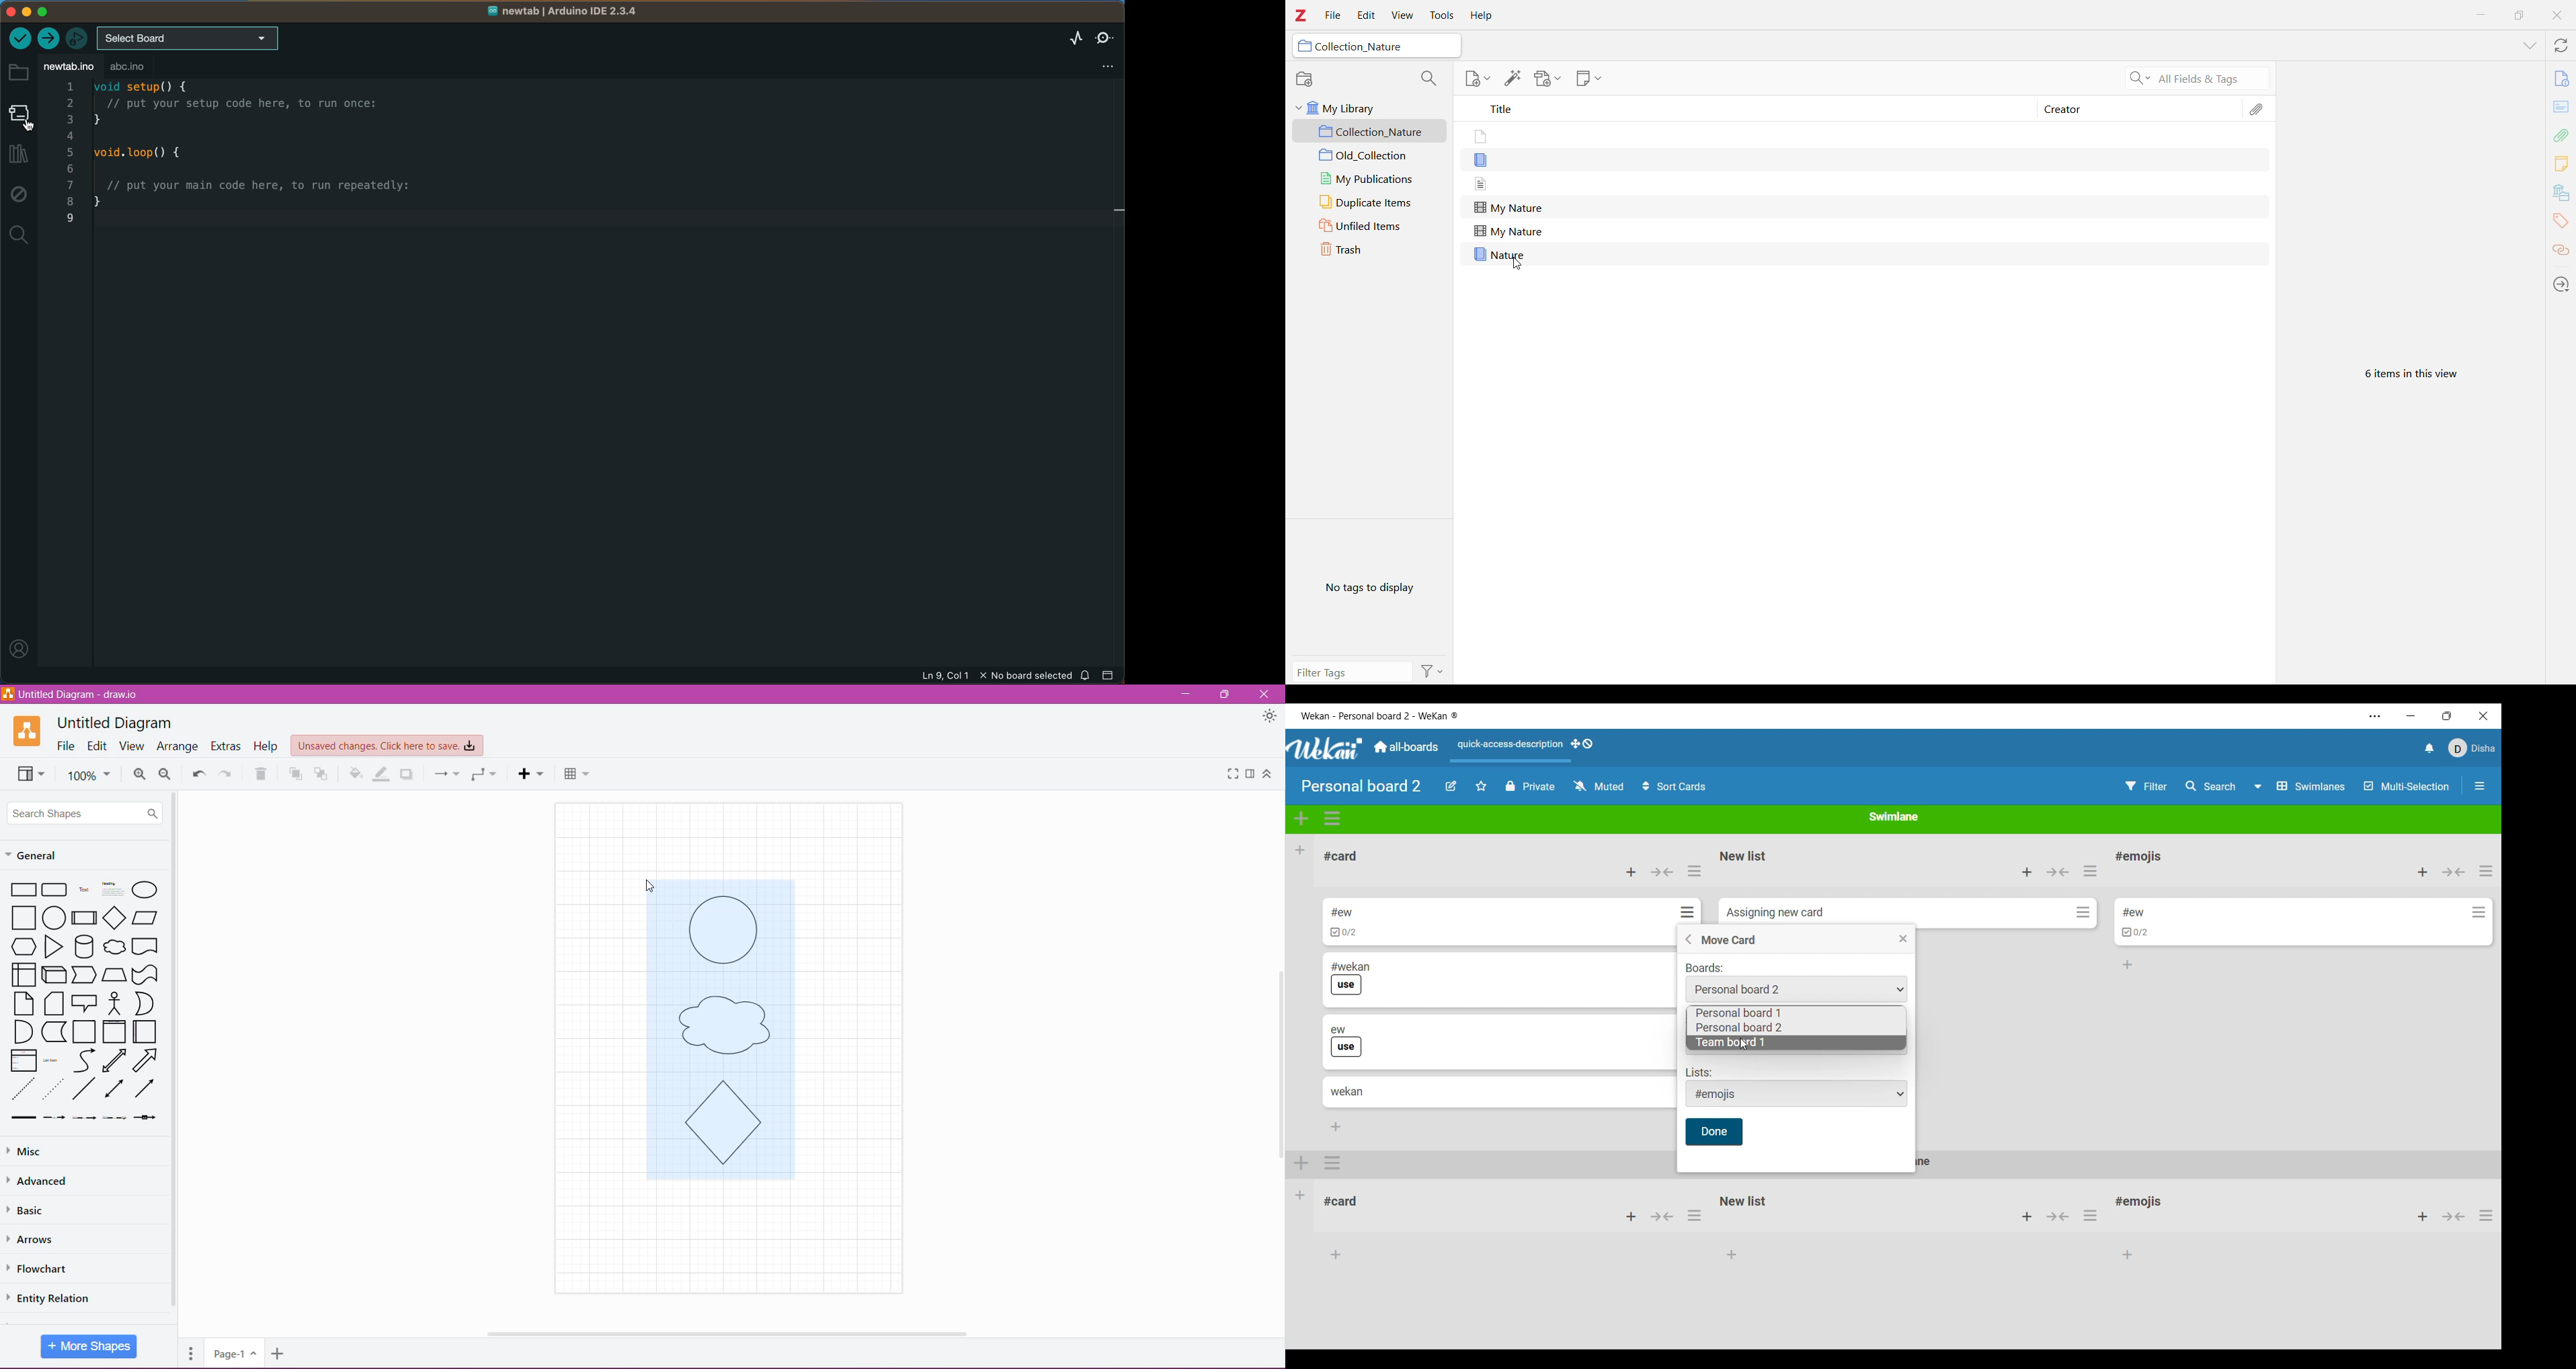  Describe the element at coordinates (1373, 586) in the screenshot. I see `No tags to display` at that location.